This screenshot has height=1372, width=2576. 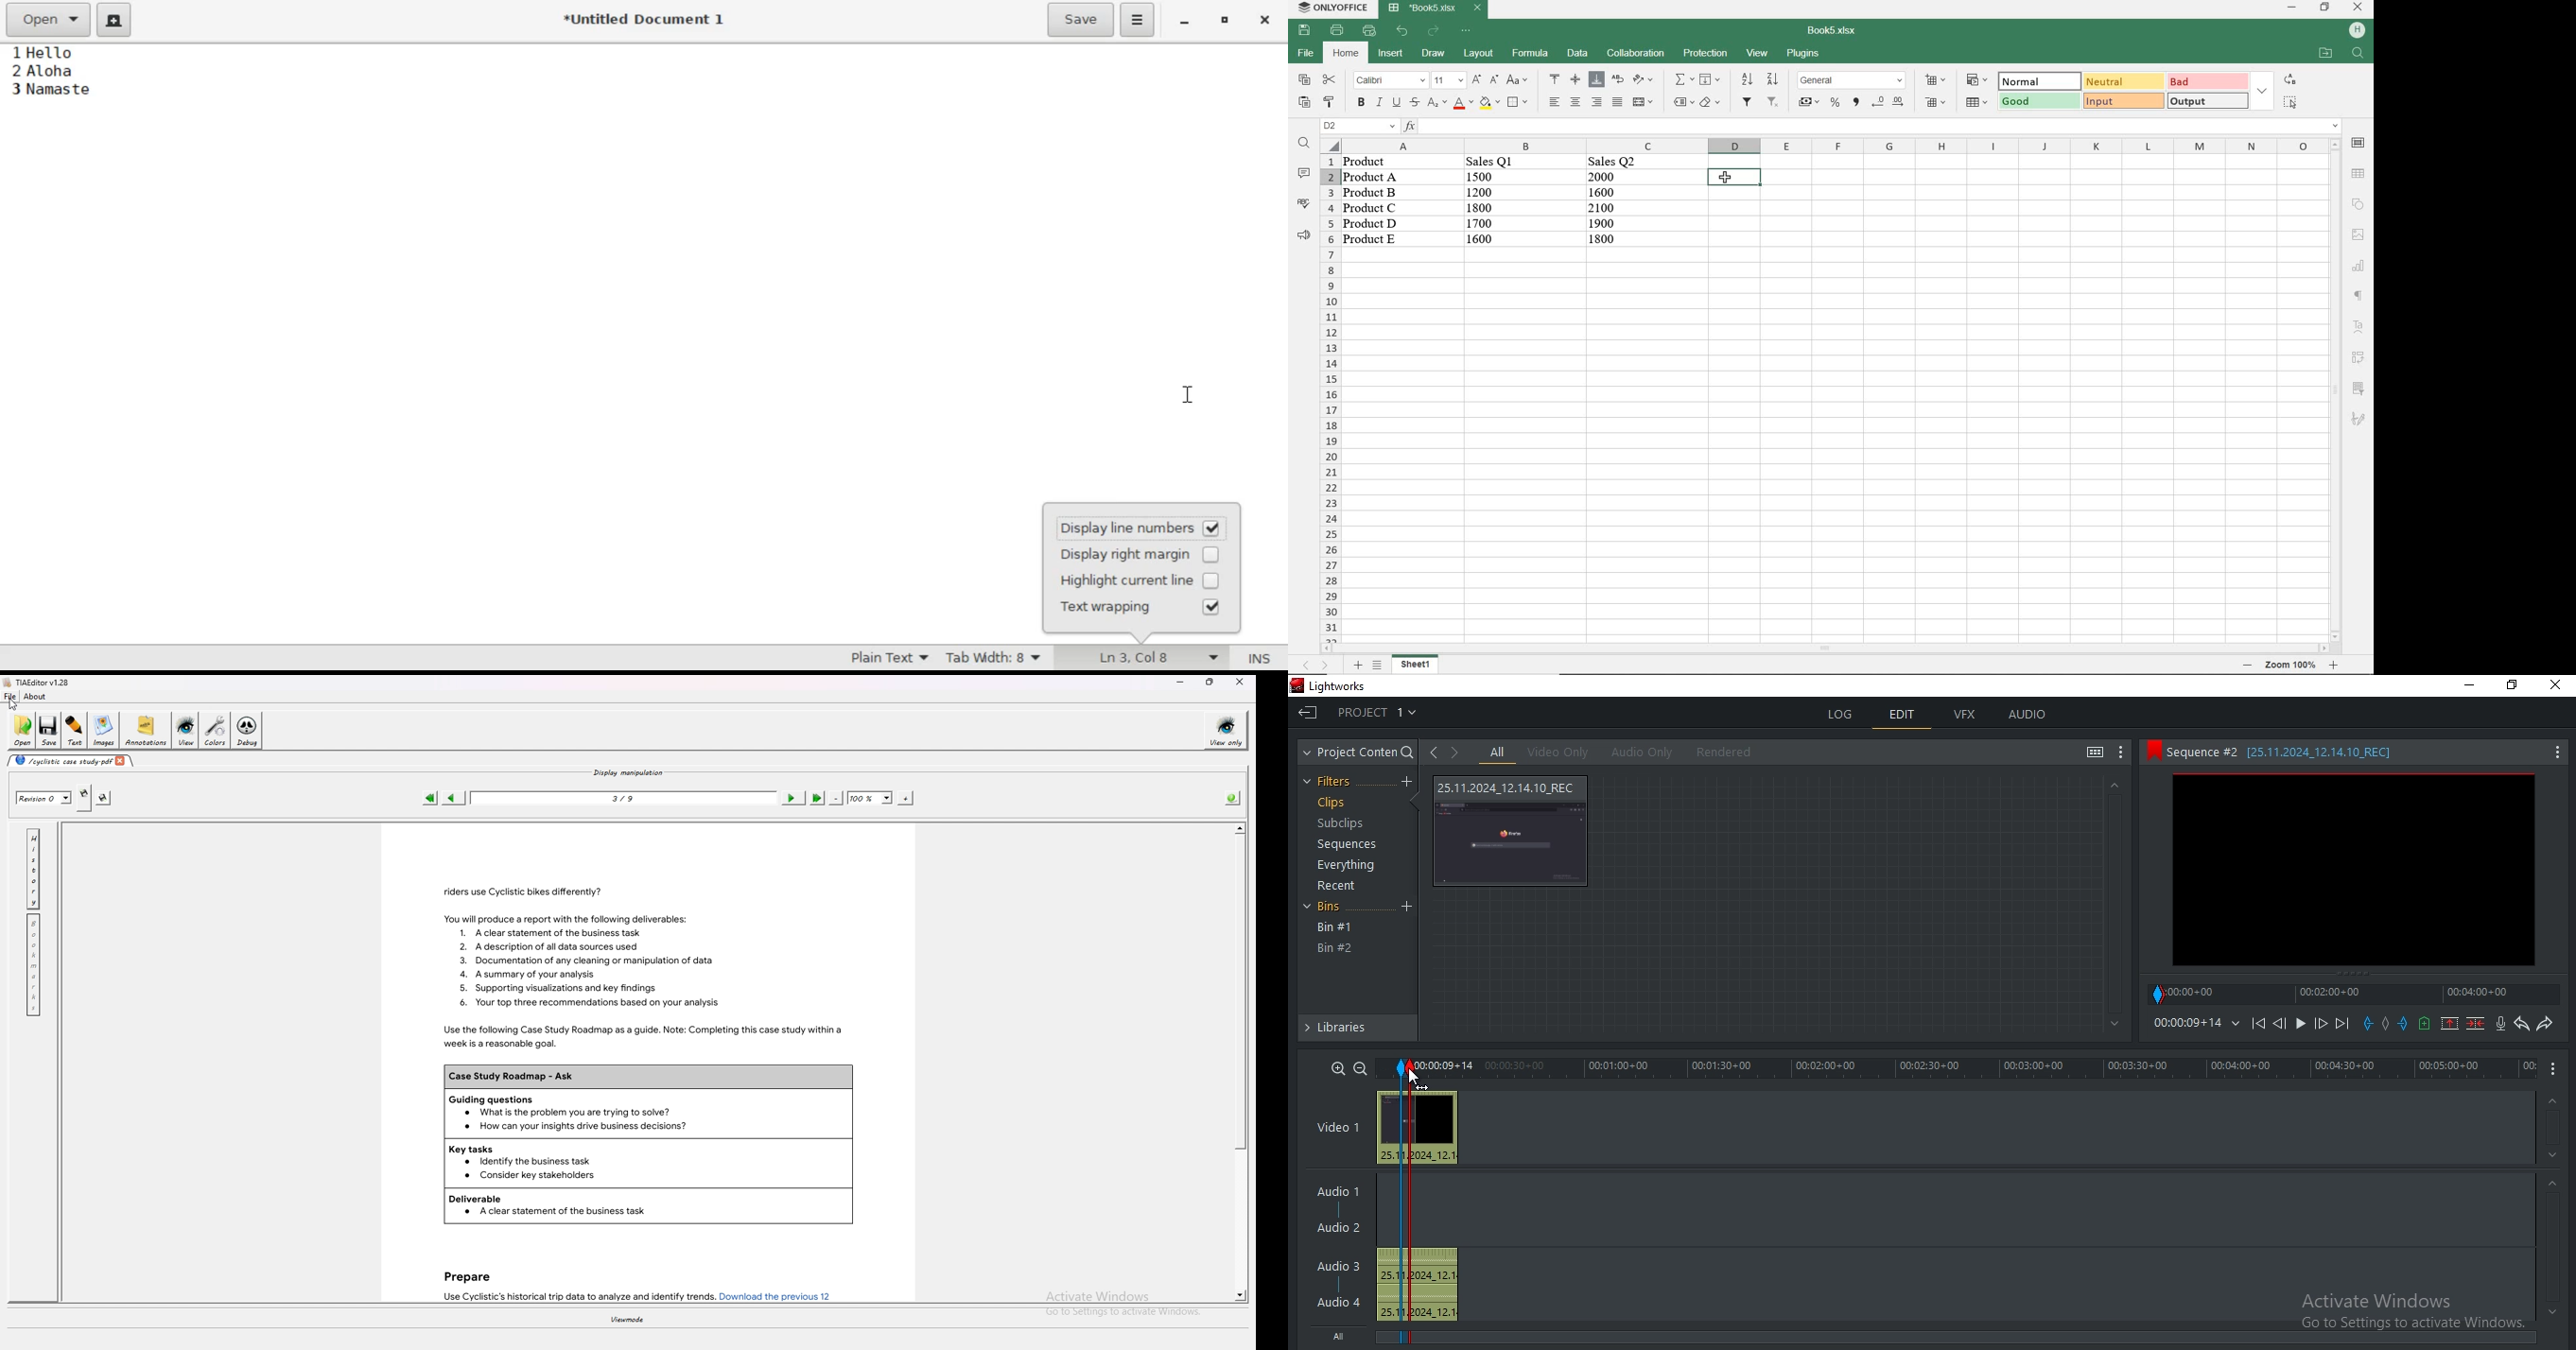 I want to click on Cursor, so click(x=1416, y=1079).